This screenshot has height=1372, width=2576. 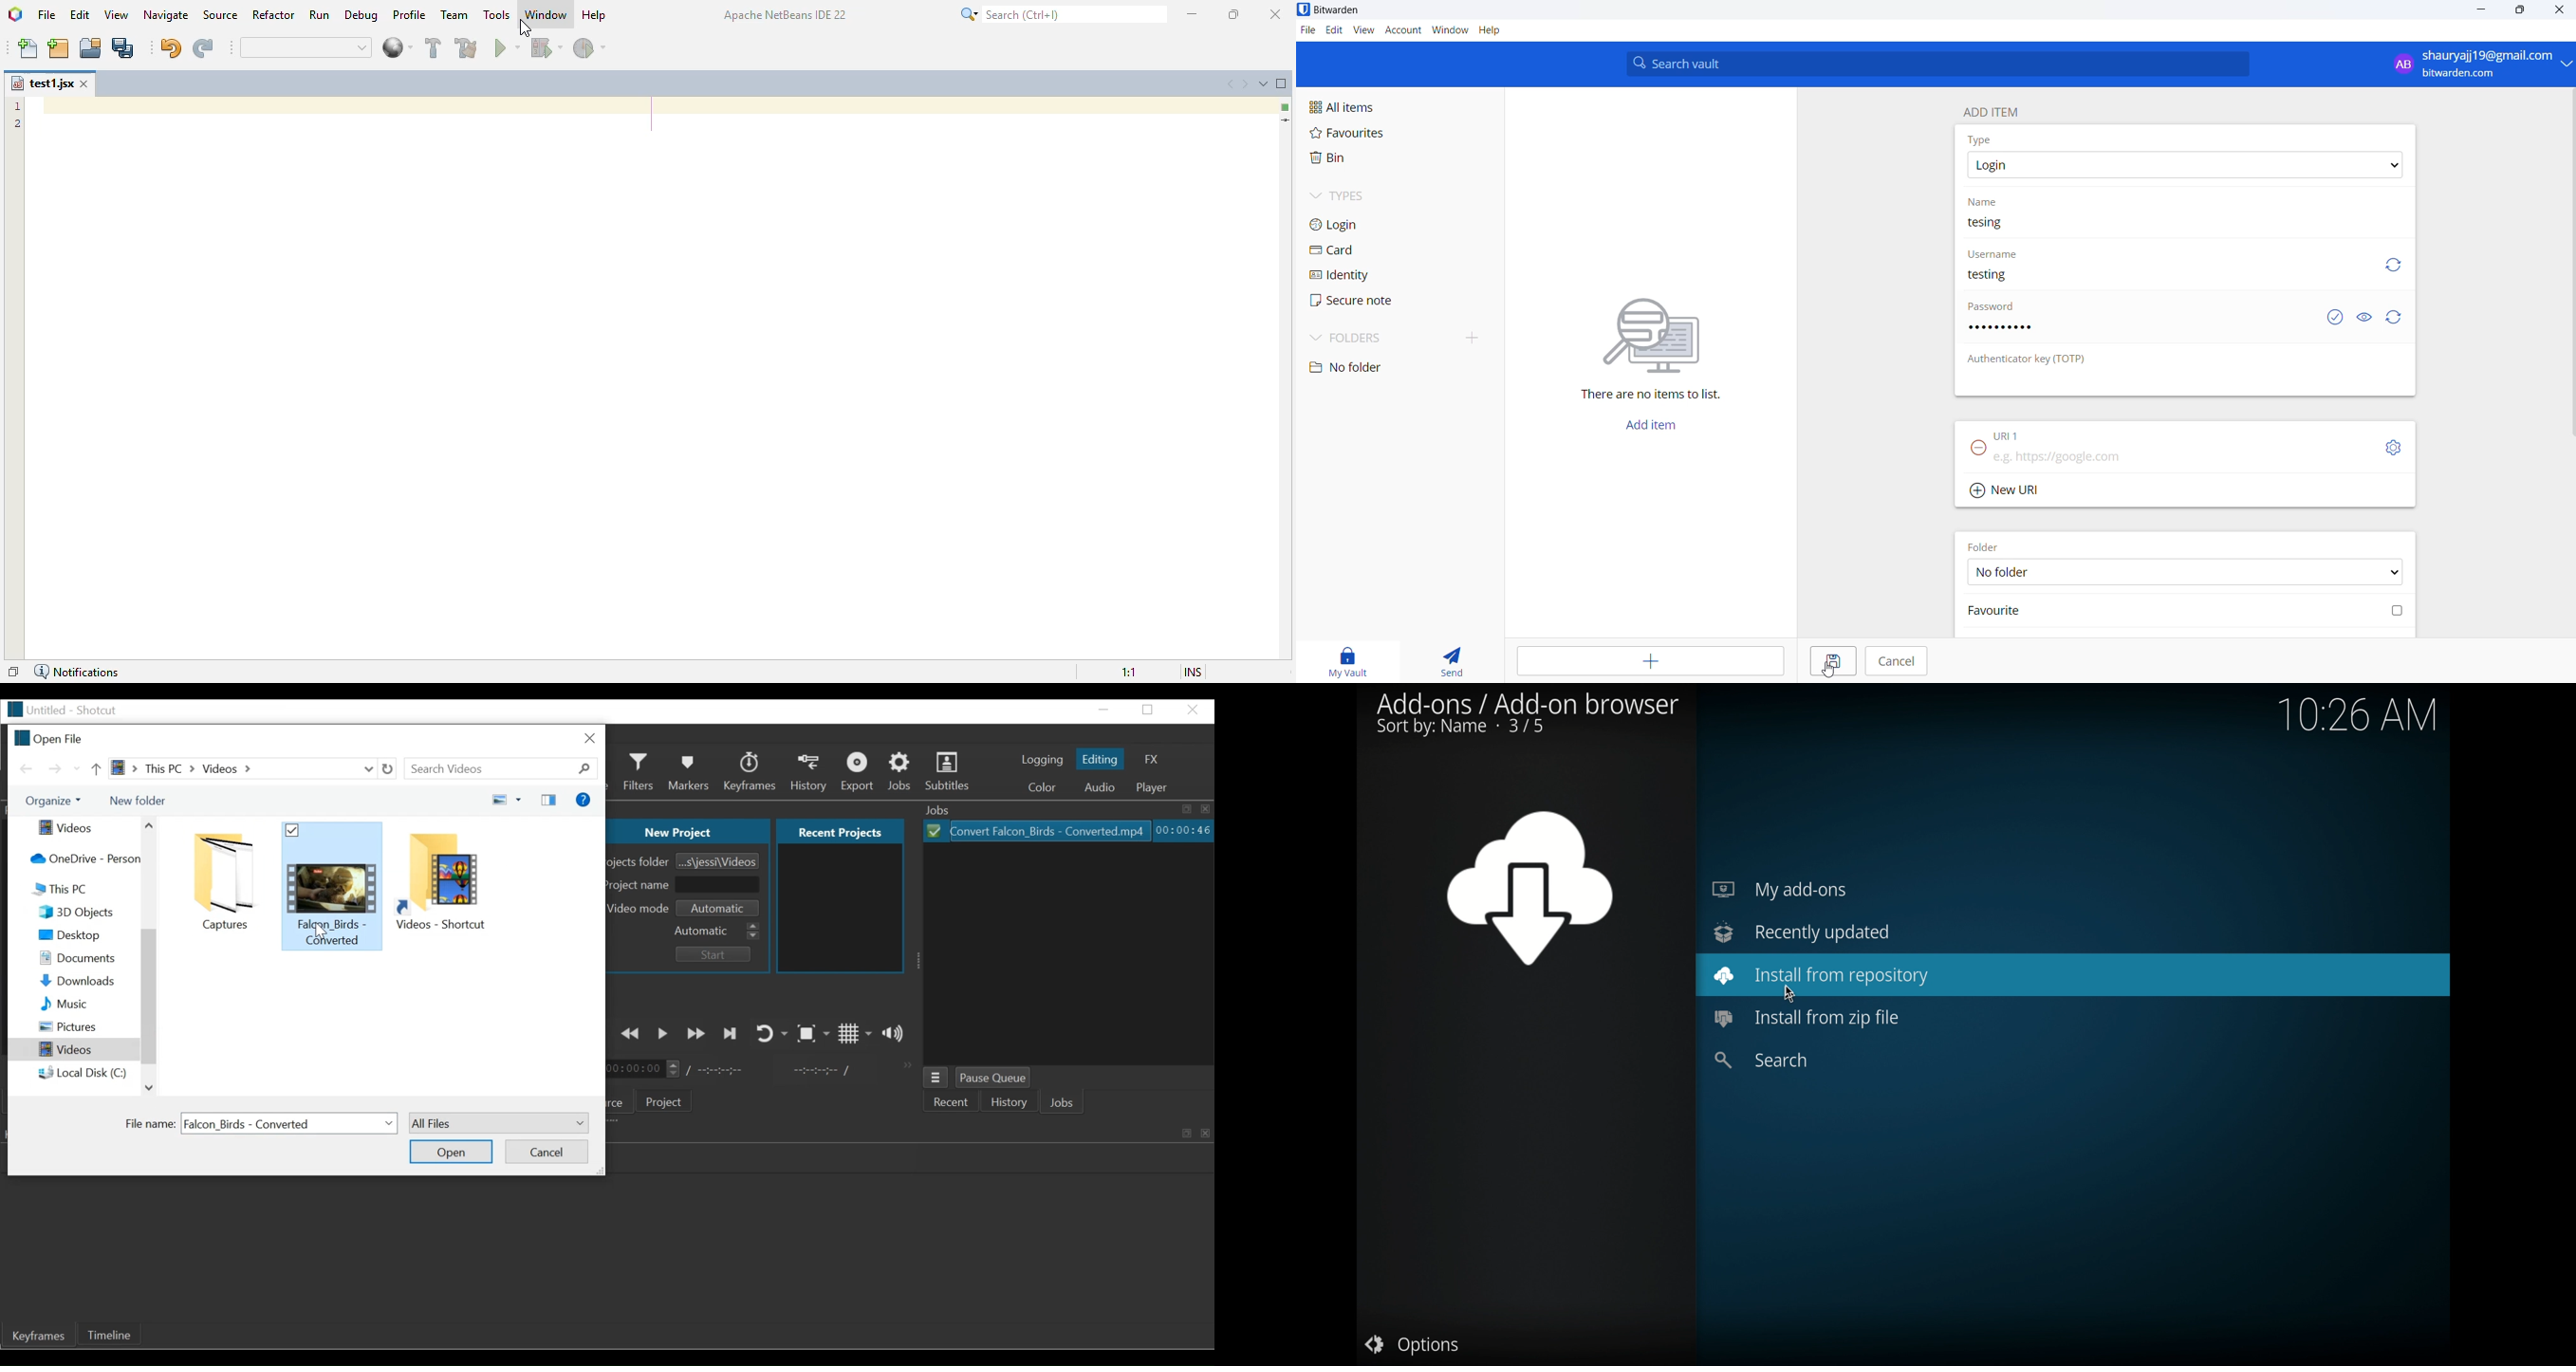 I want to click on application logo, so click(x=1304, y=9).